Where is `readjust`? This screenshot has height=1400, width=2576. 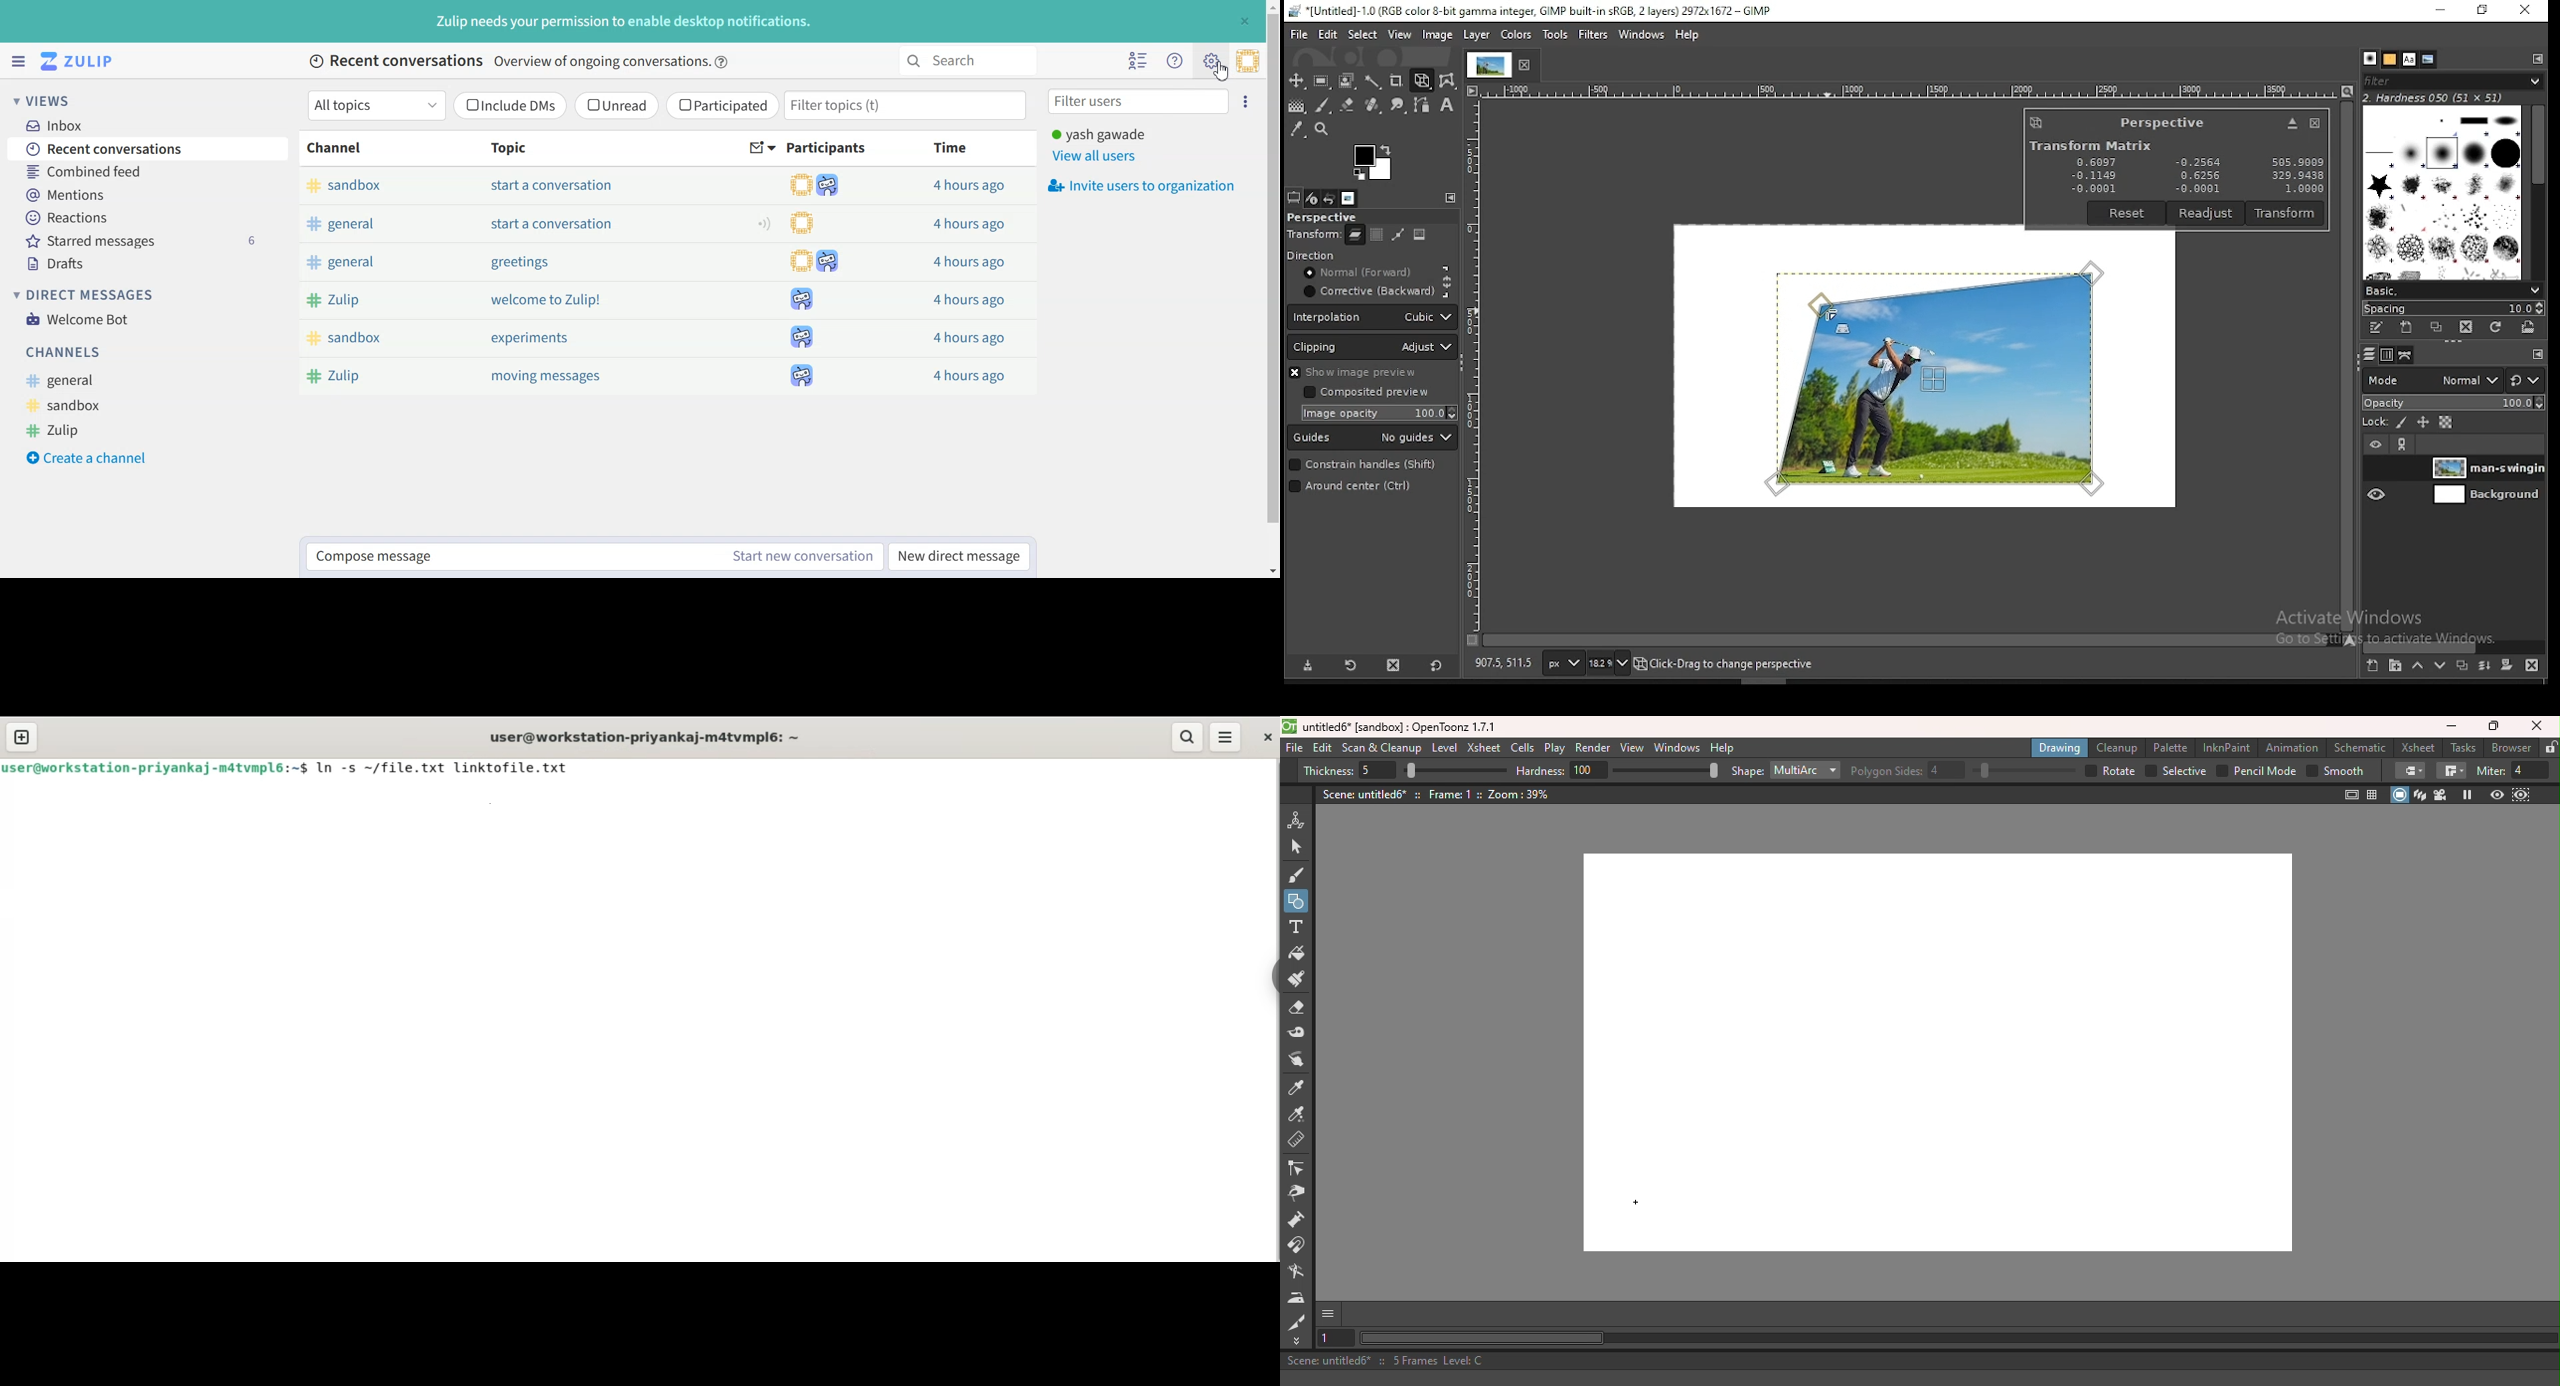 readjust is located at coordinates (2208, 213).